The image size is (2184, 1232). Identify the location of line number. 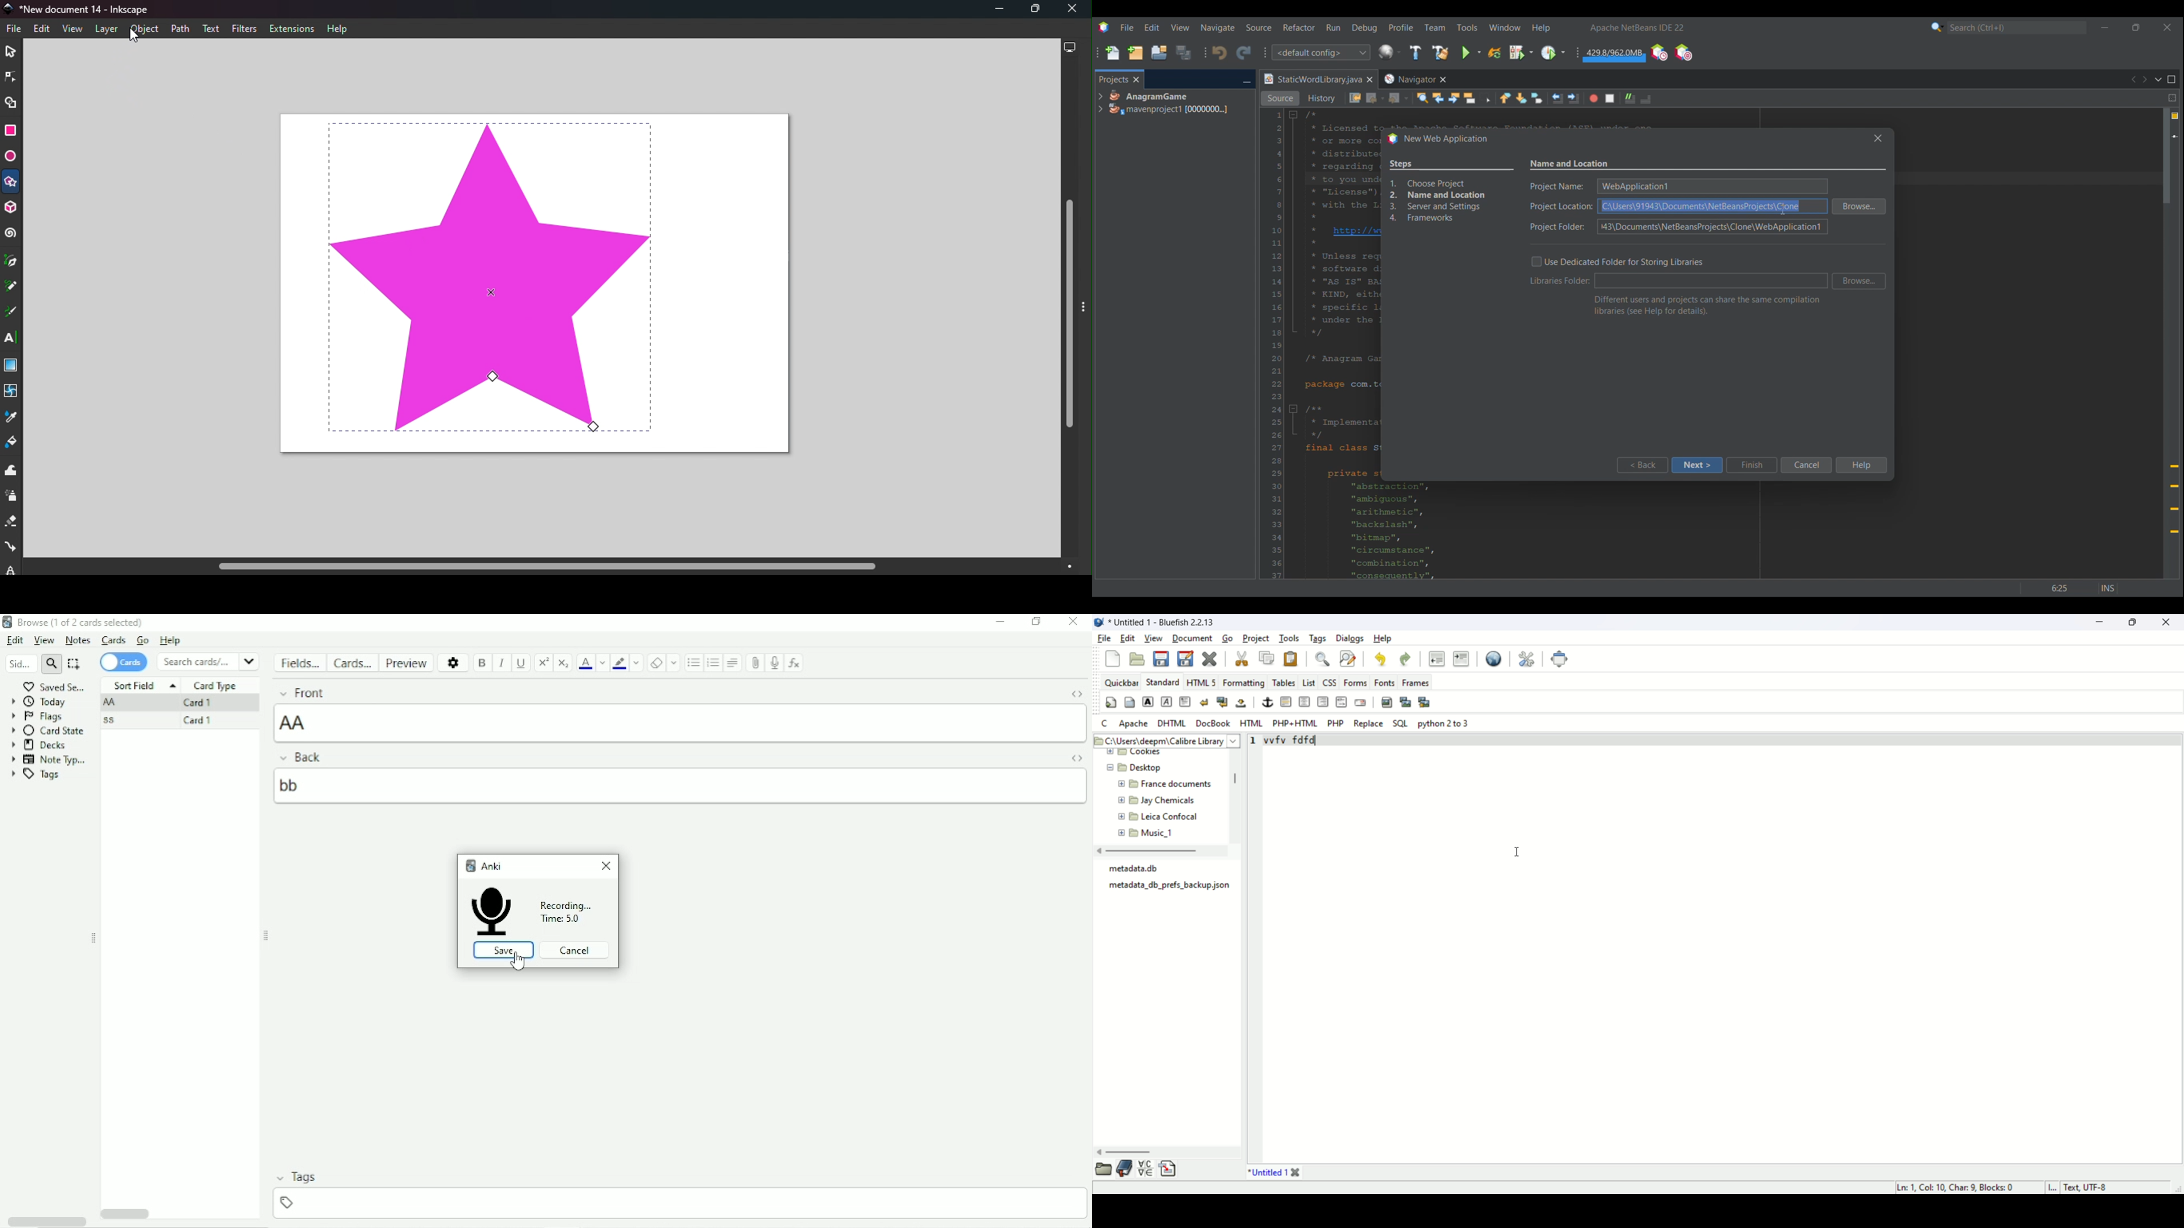
(1255, 740).